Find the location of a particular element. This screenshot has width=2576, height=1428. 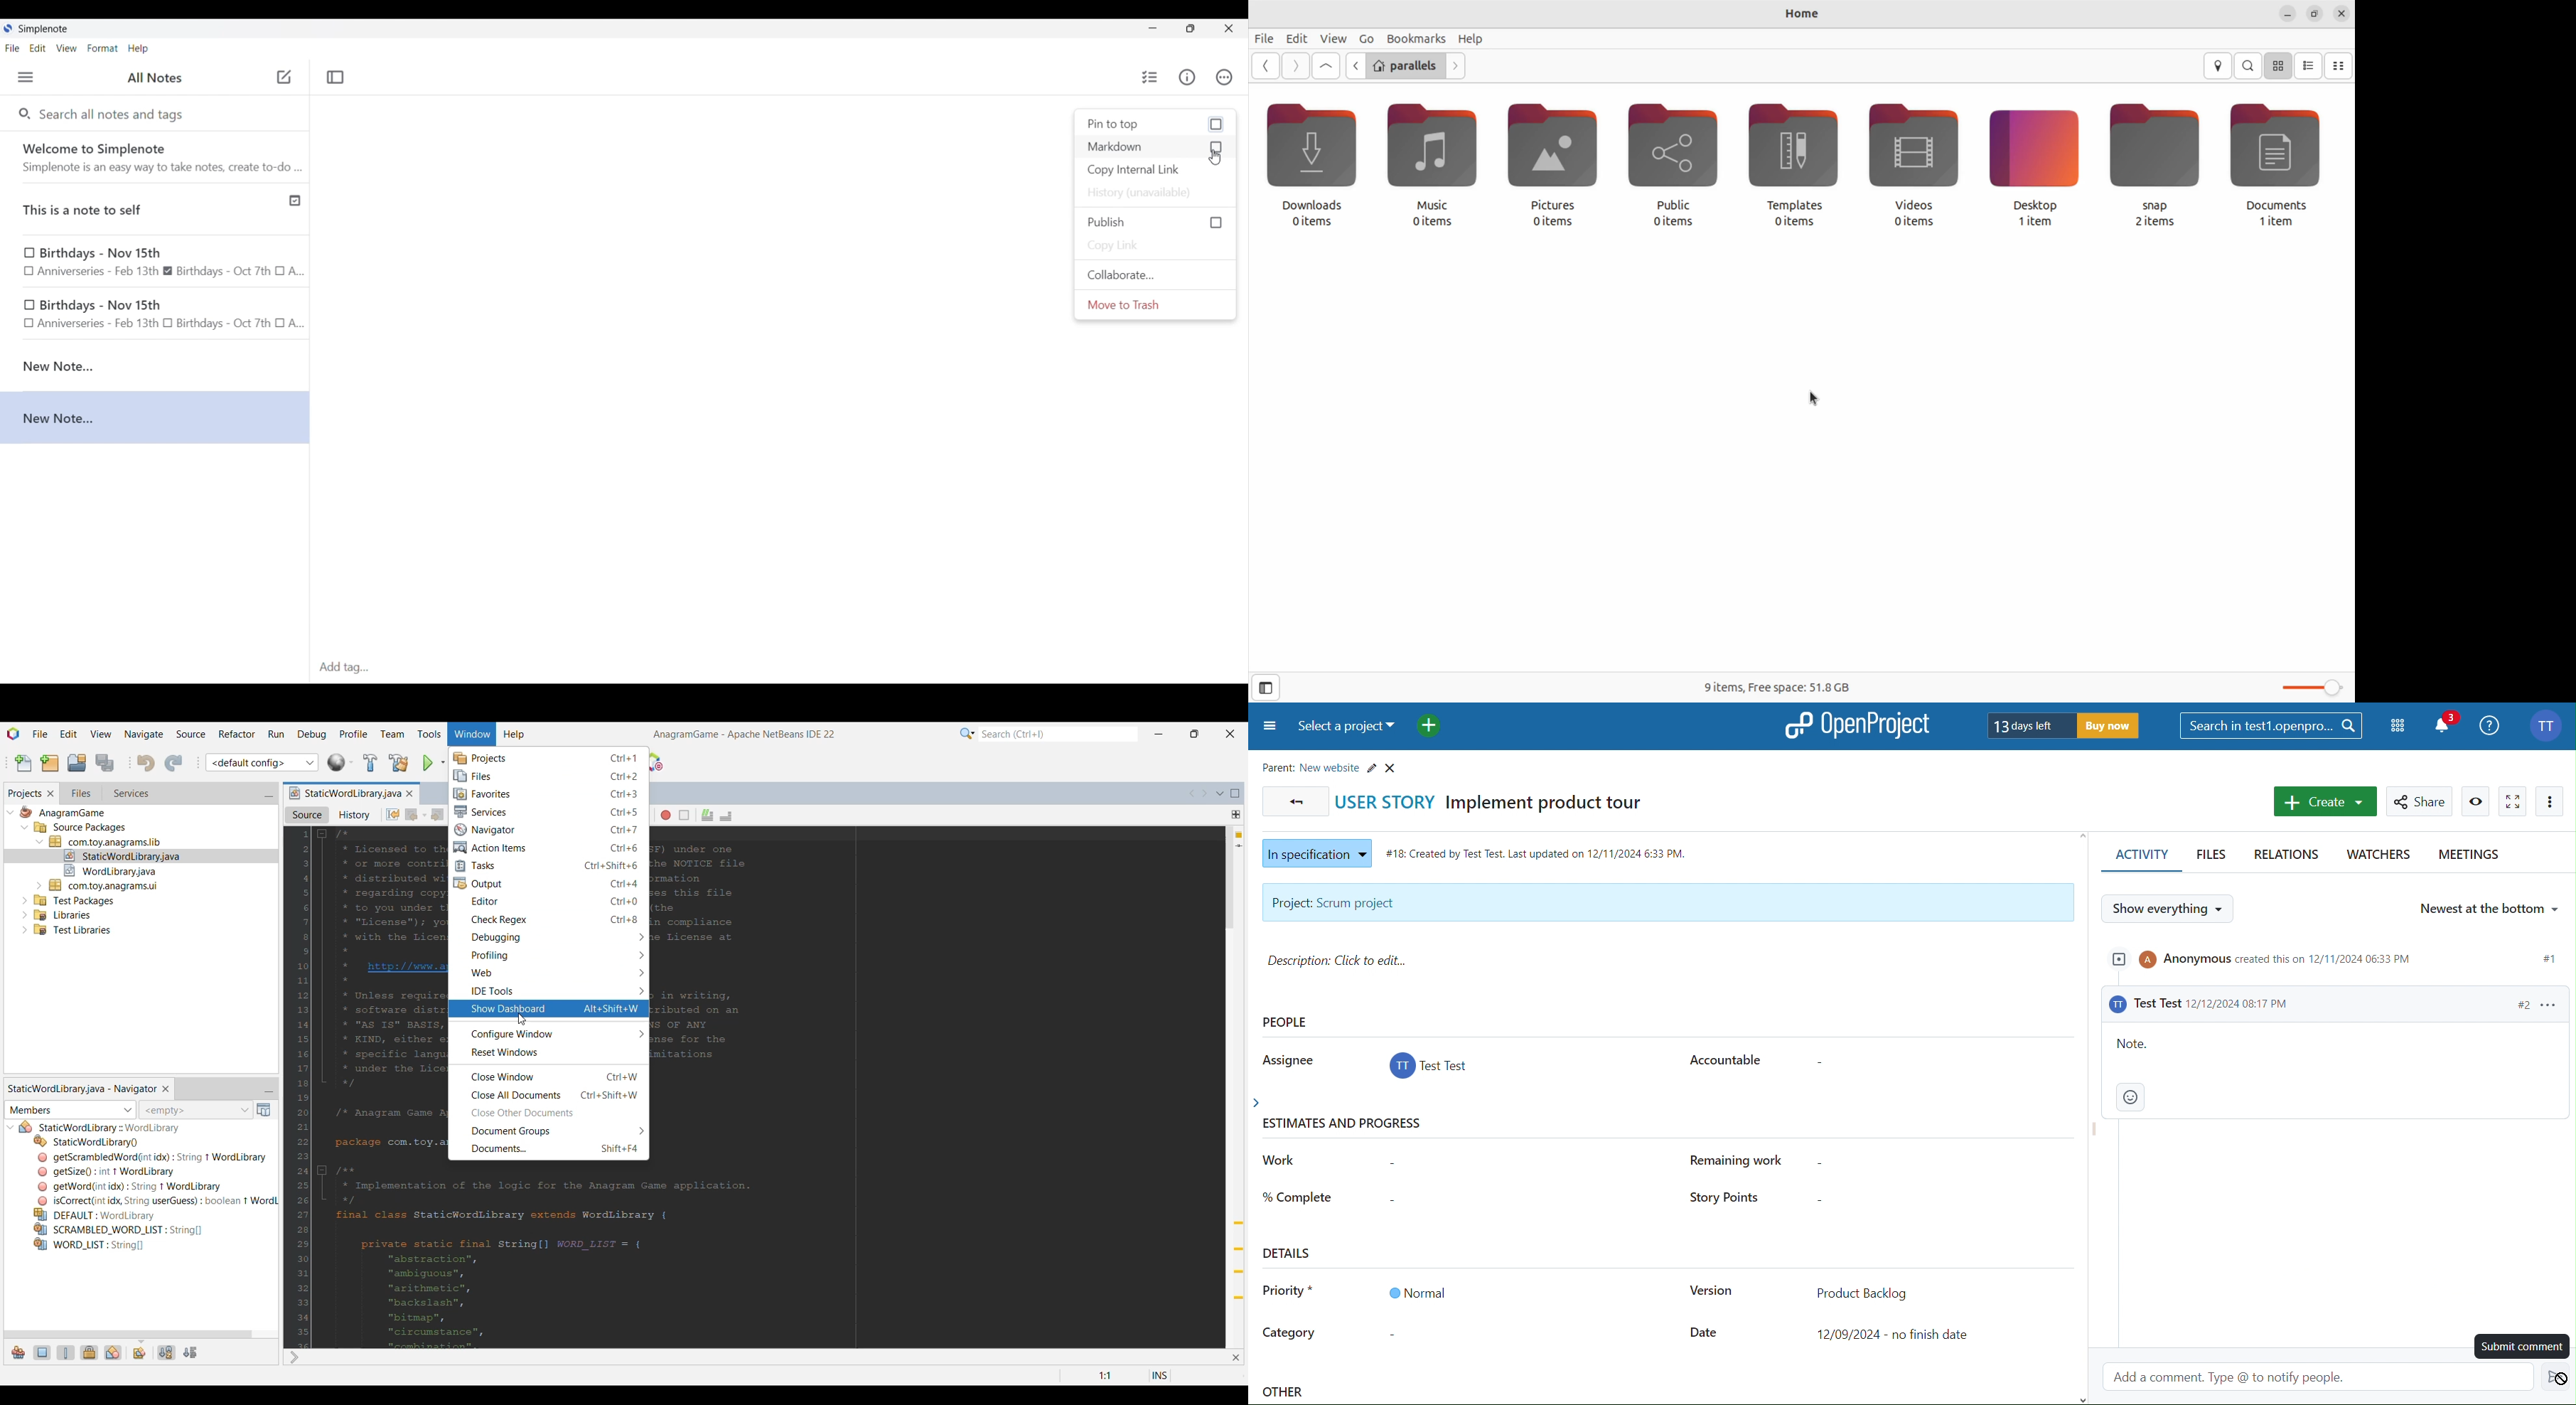

Click to type in tags is located at coordinates (779, 668).